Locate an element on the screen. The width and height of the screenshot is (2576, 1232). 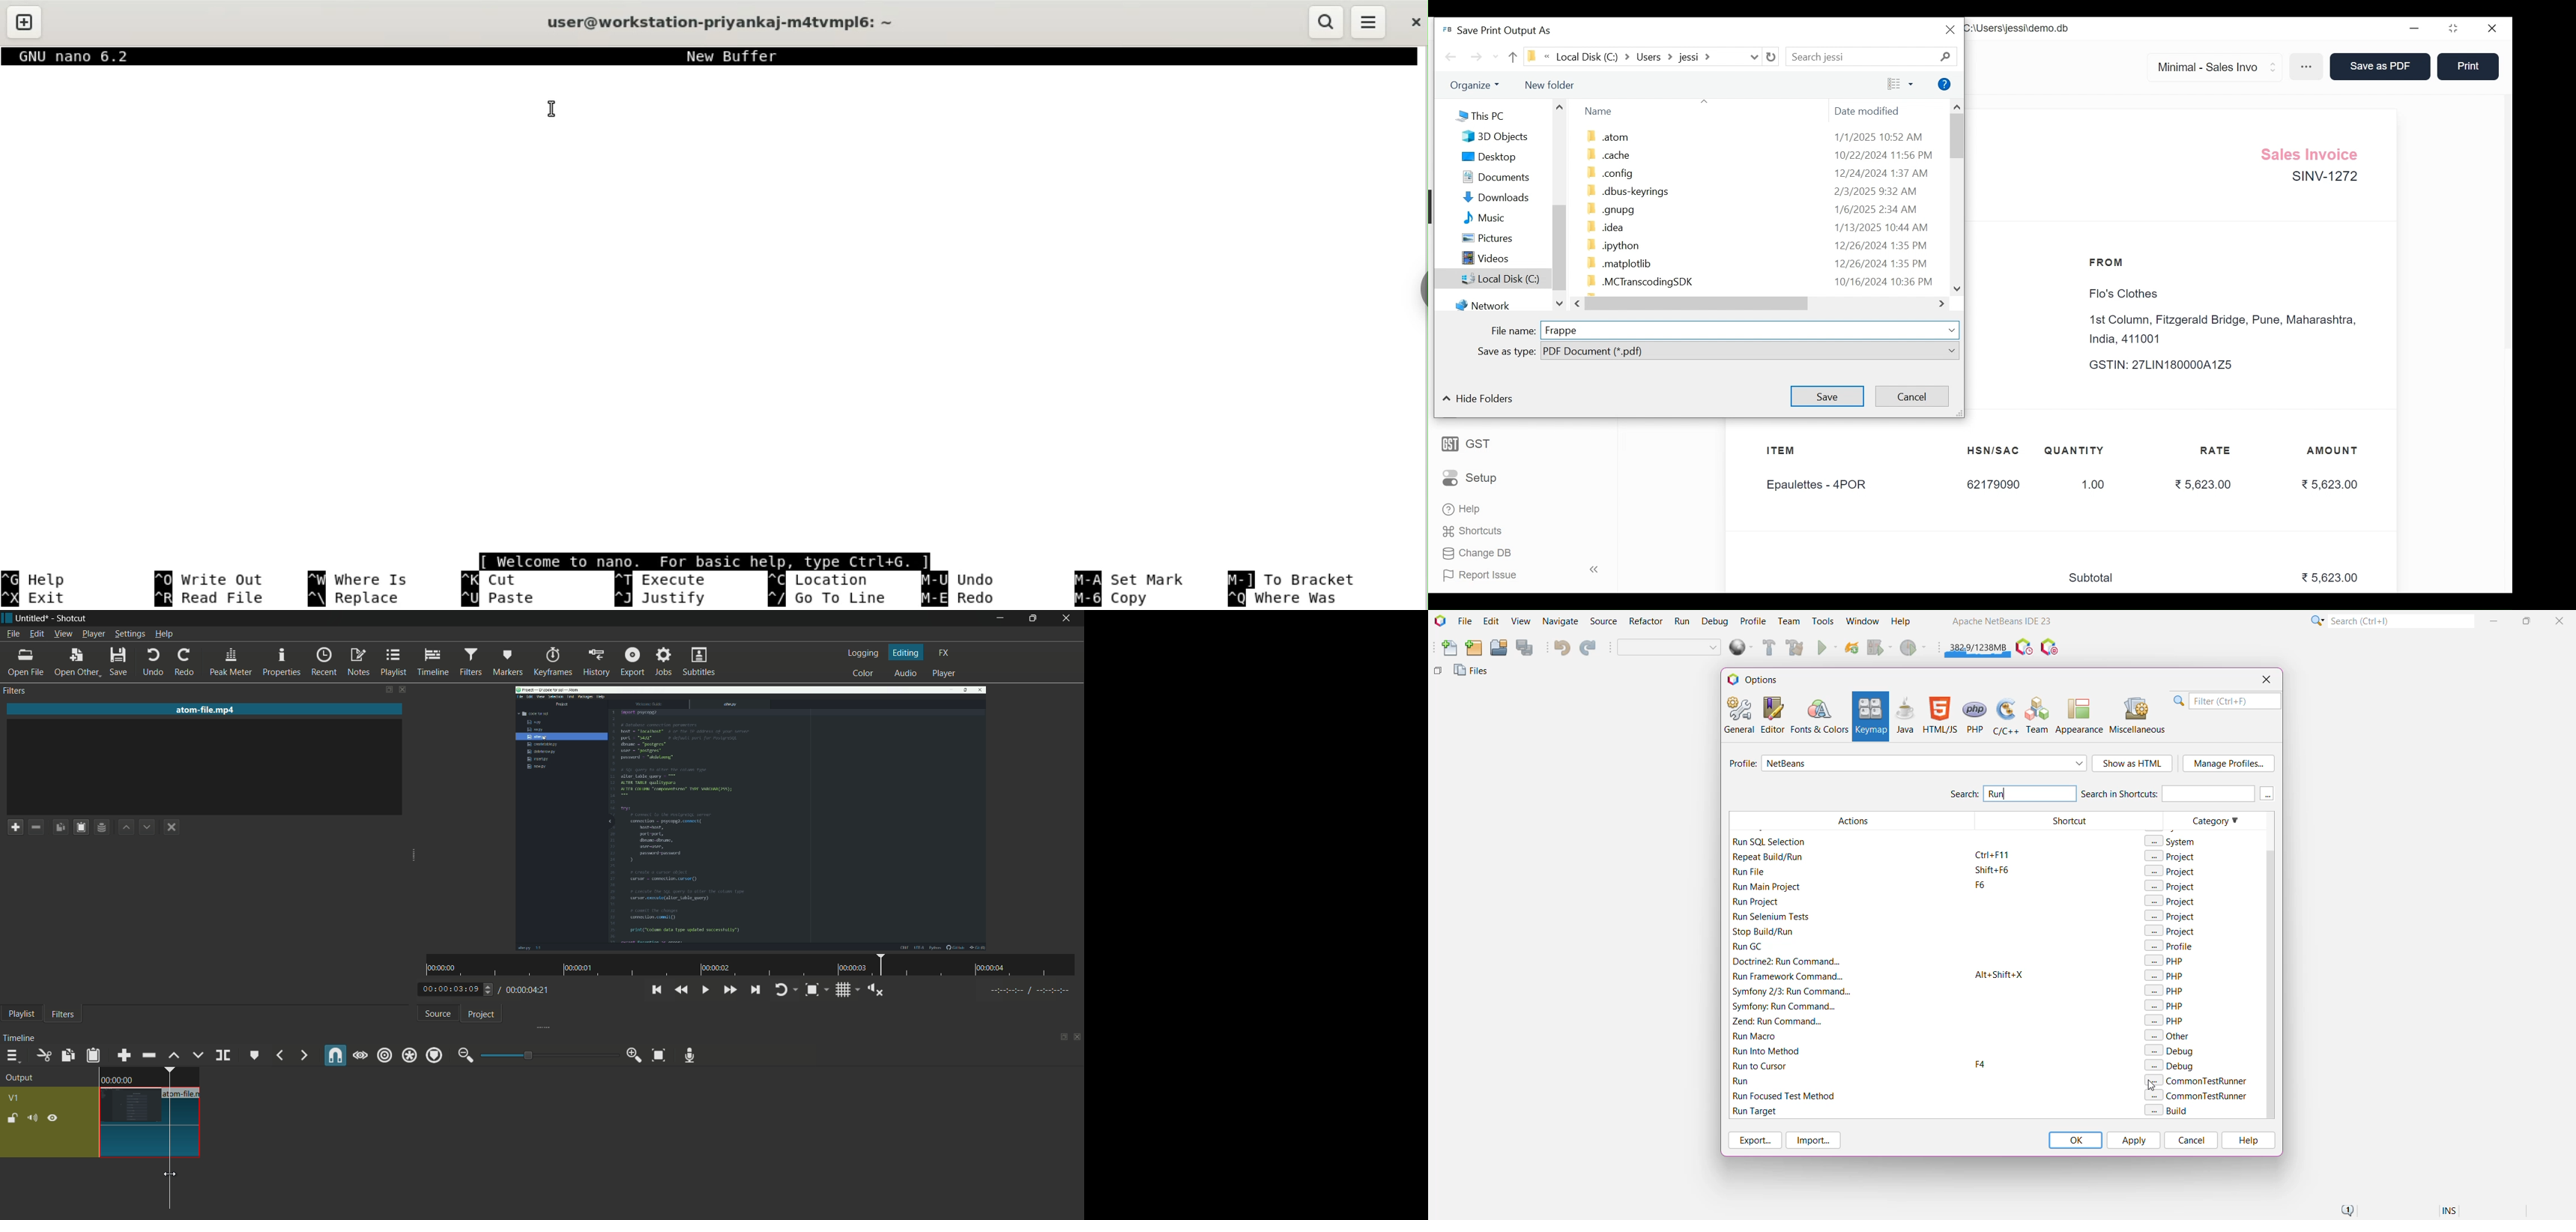
imported file is located at coordinates (752, 818).